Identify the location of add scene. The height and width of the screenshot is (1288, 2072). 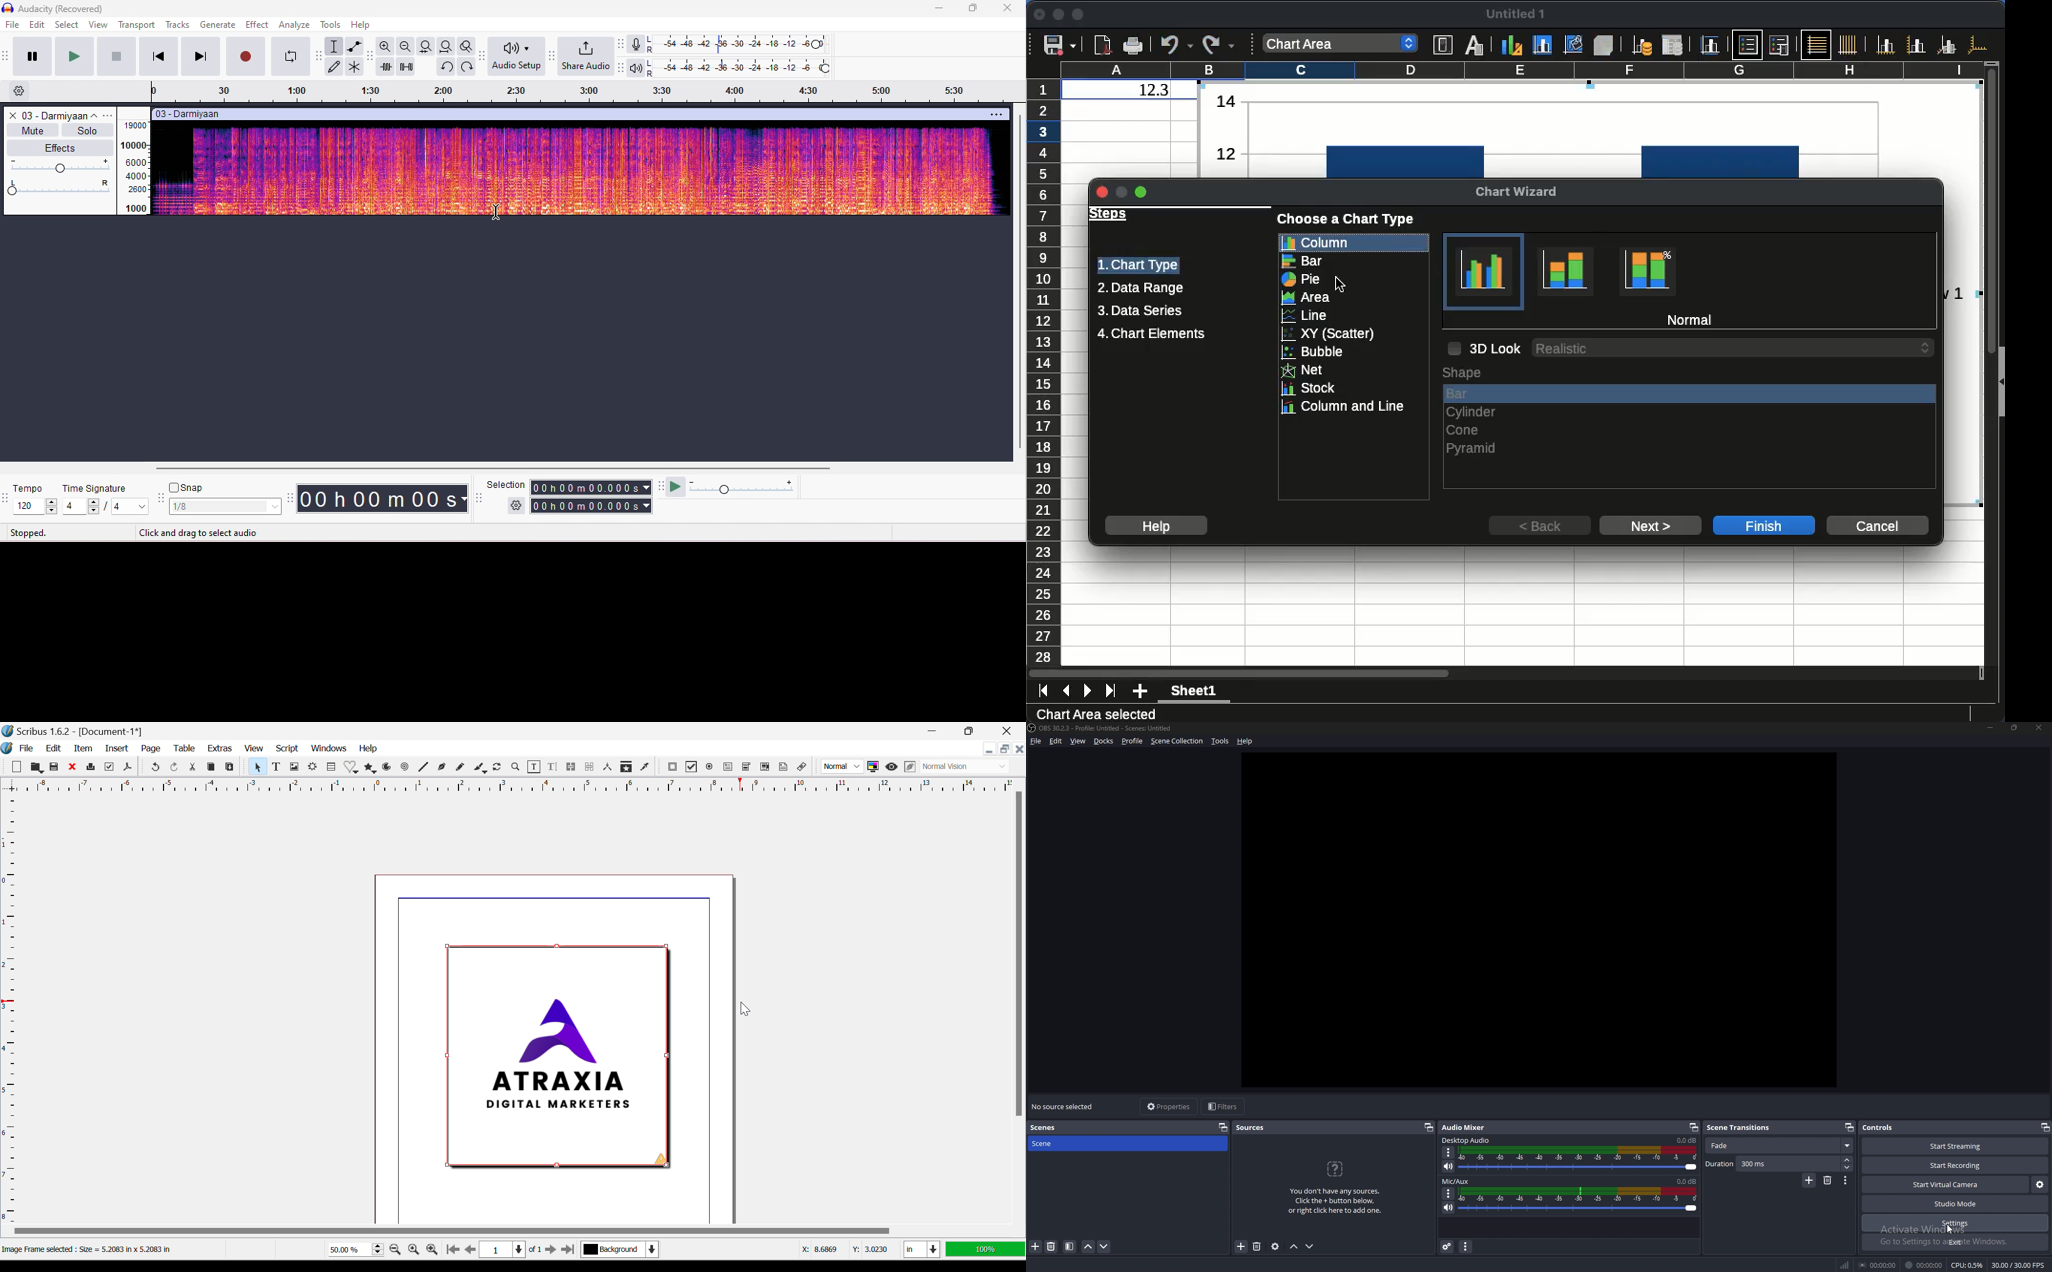
(1810, 1180).